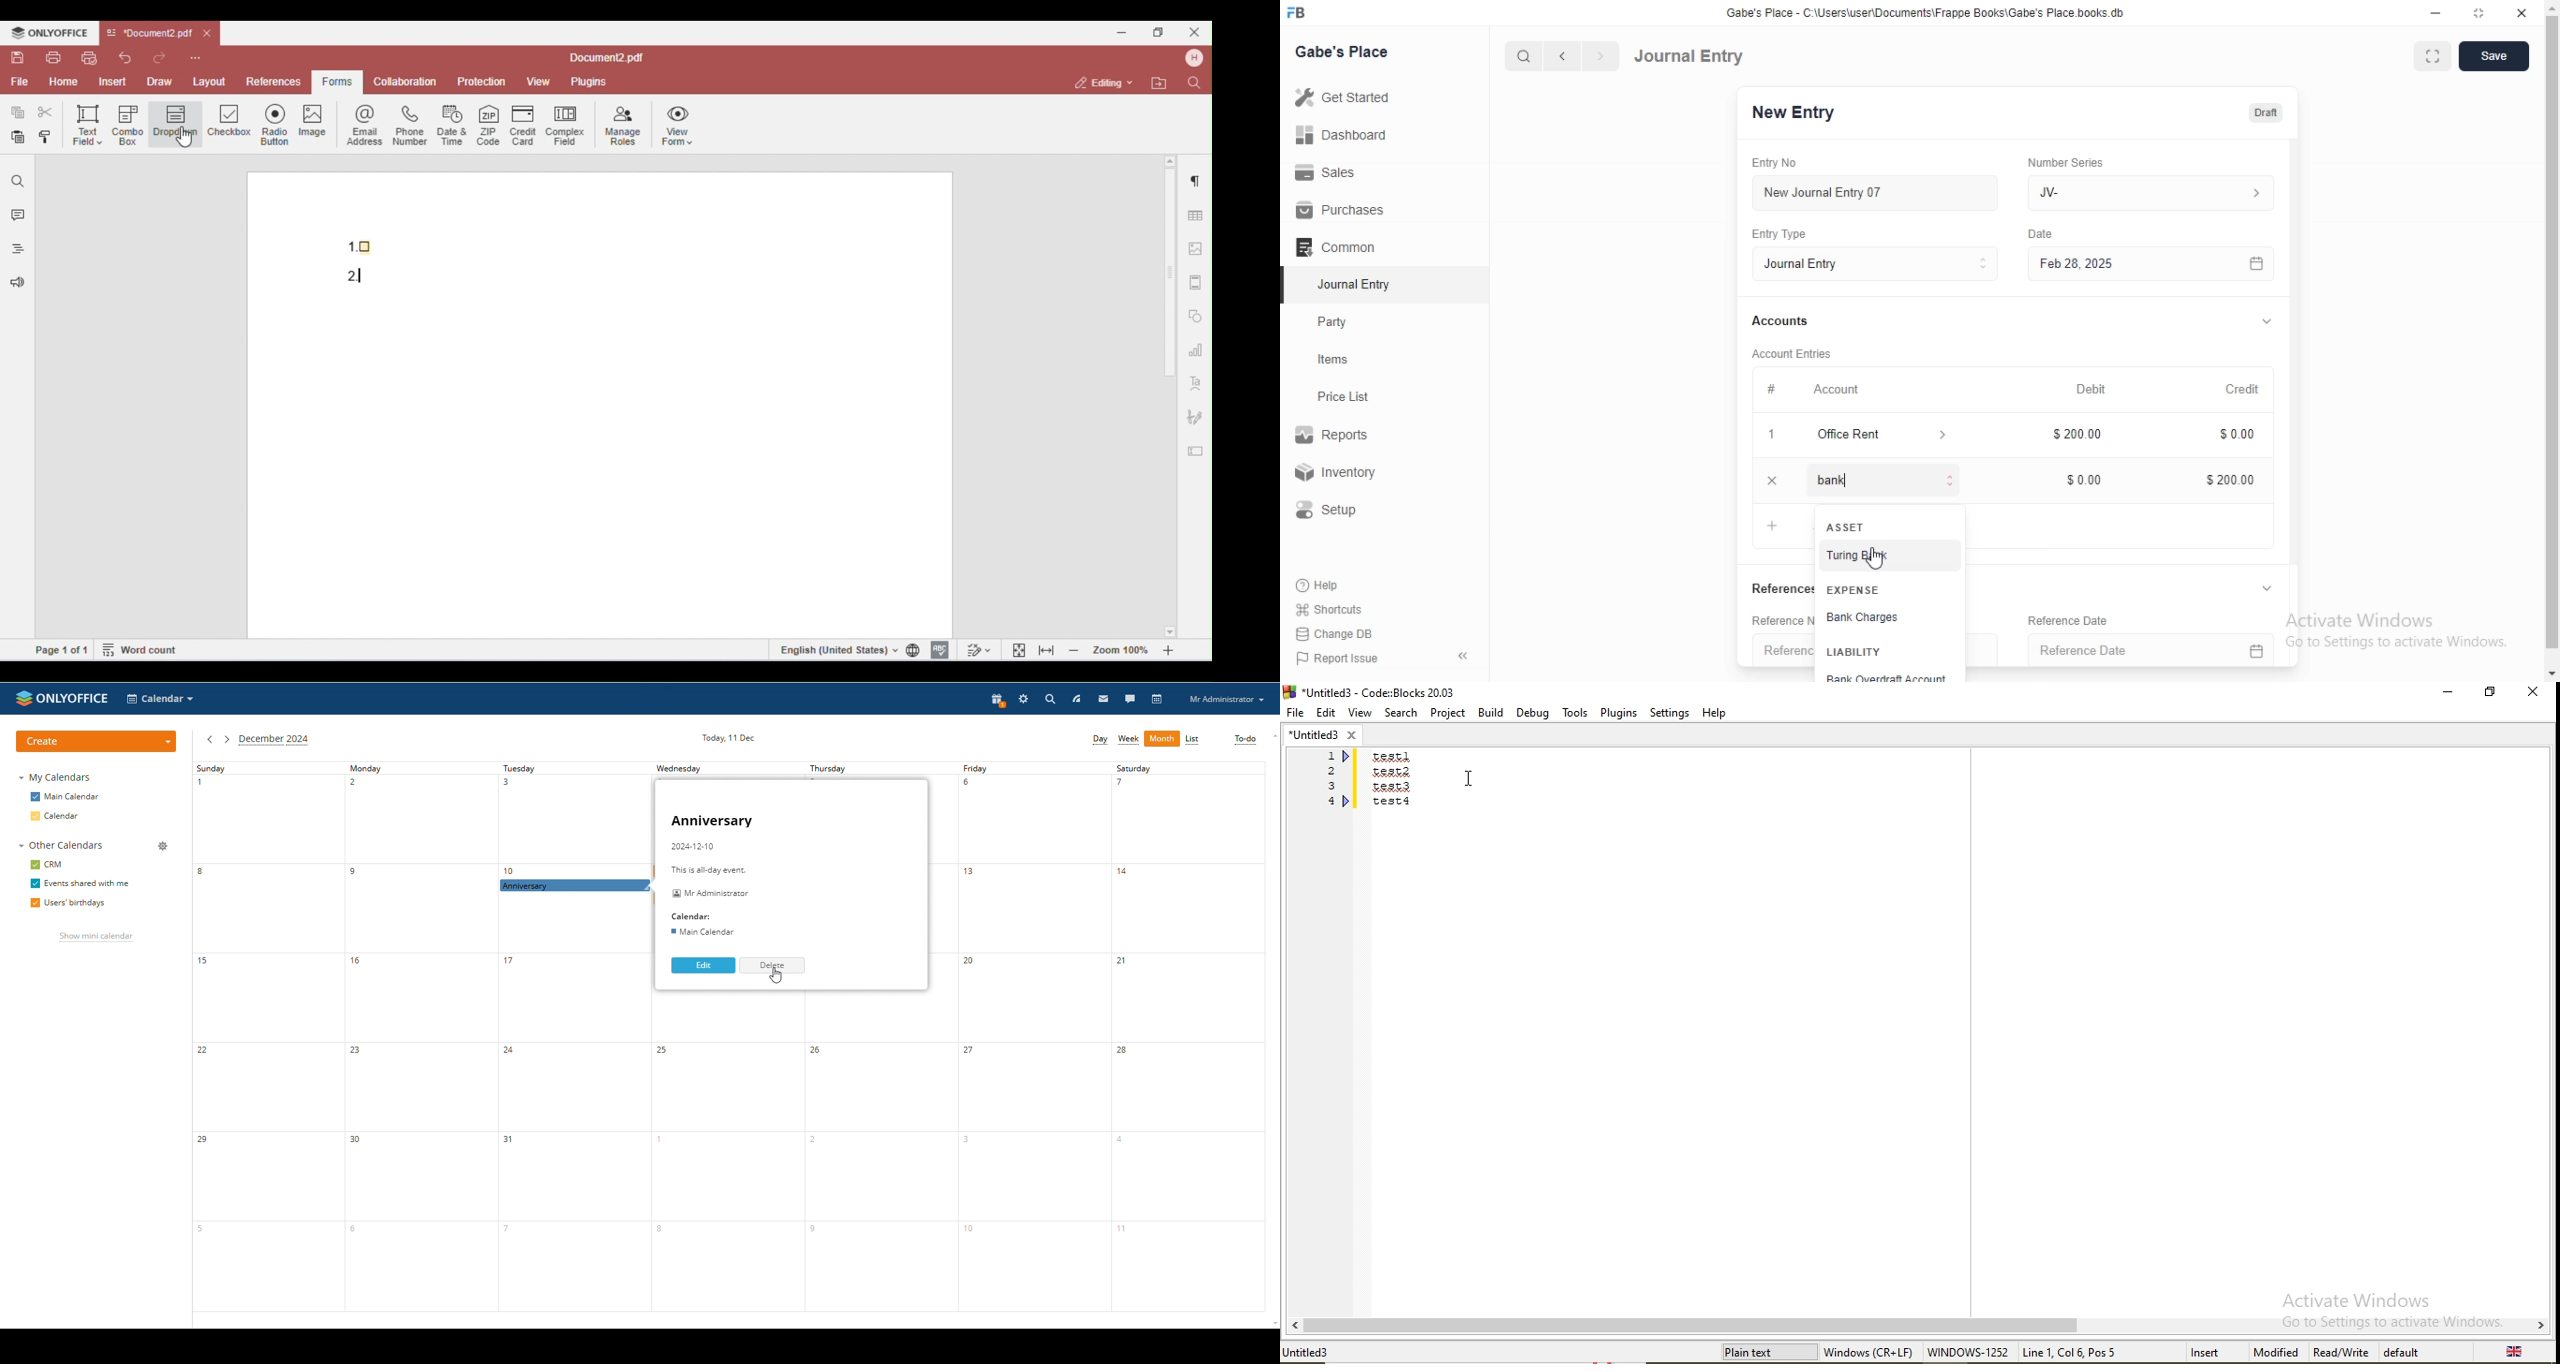 This screenshot has height=1372, width=2576. Describe the element at coordinates (1344, 51) in the screenshot. I see `Gabe's Place` at that location.